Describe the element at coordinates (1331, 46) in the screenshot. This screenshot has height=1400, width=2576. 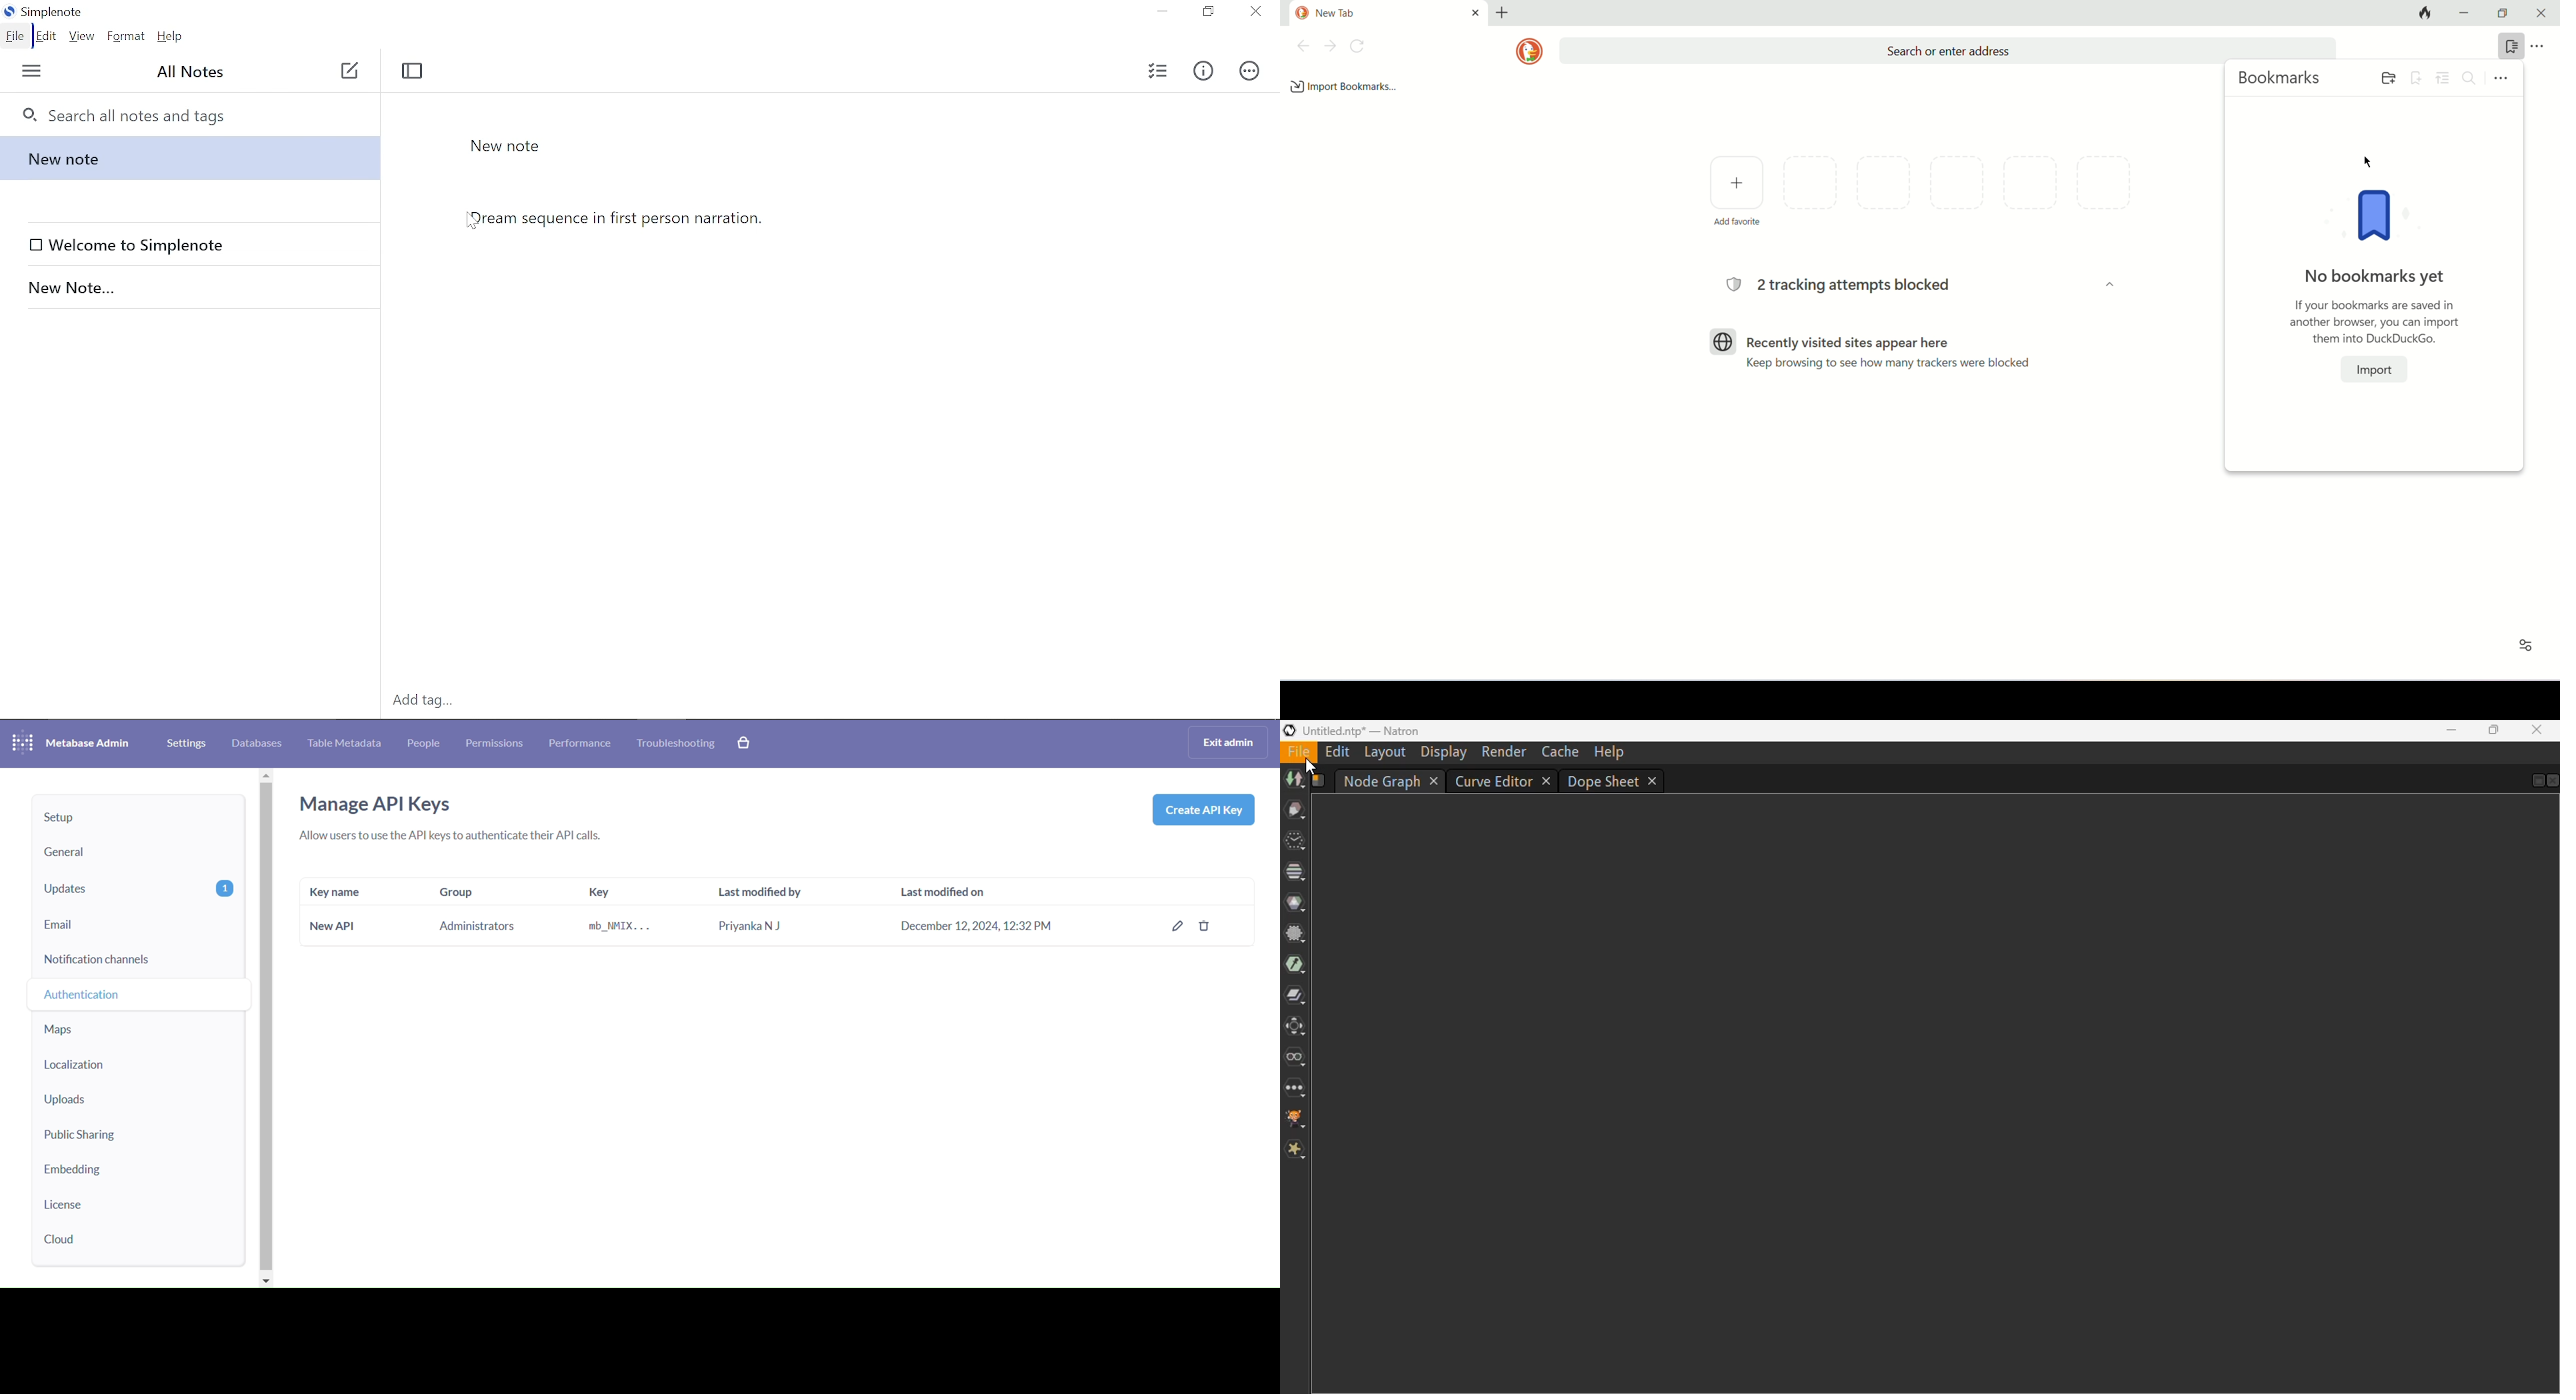
I see `next` at that location.